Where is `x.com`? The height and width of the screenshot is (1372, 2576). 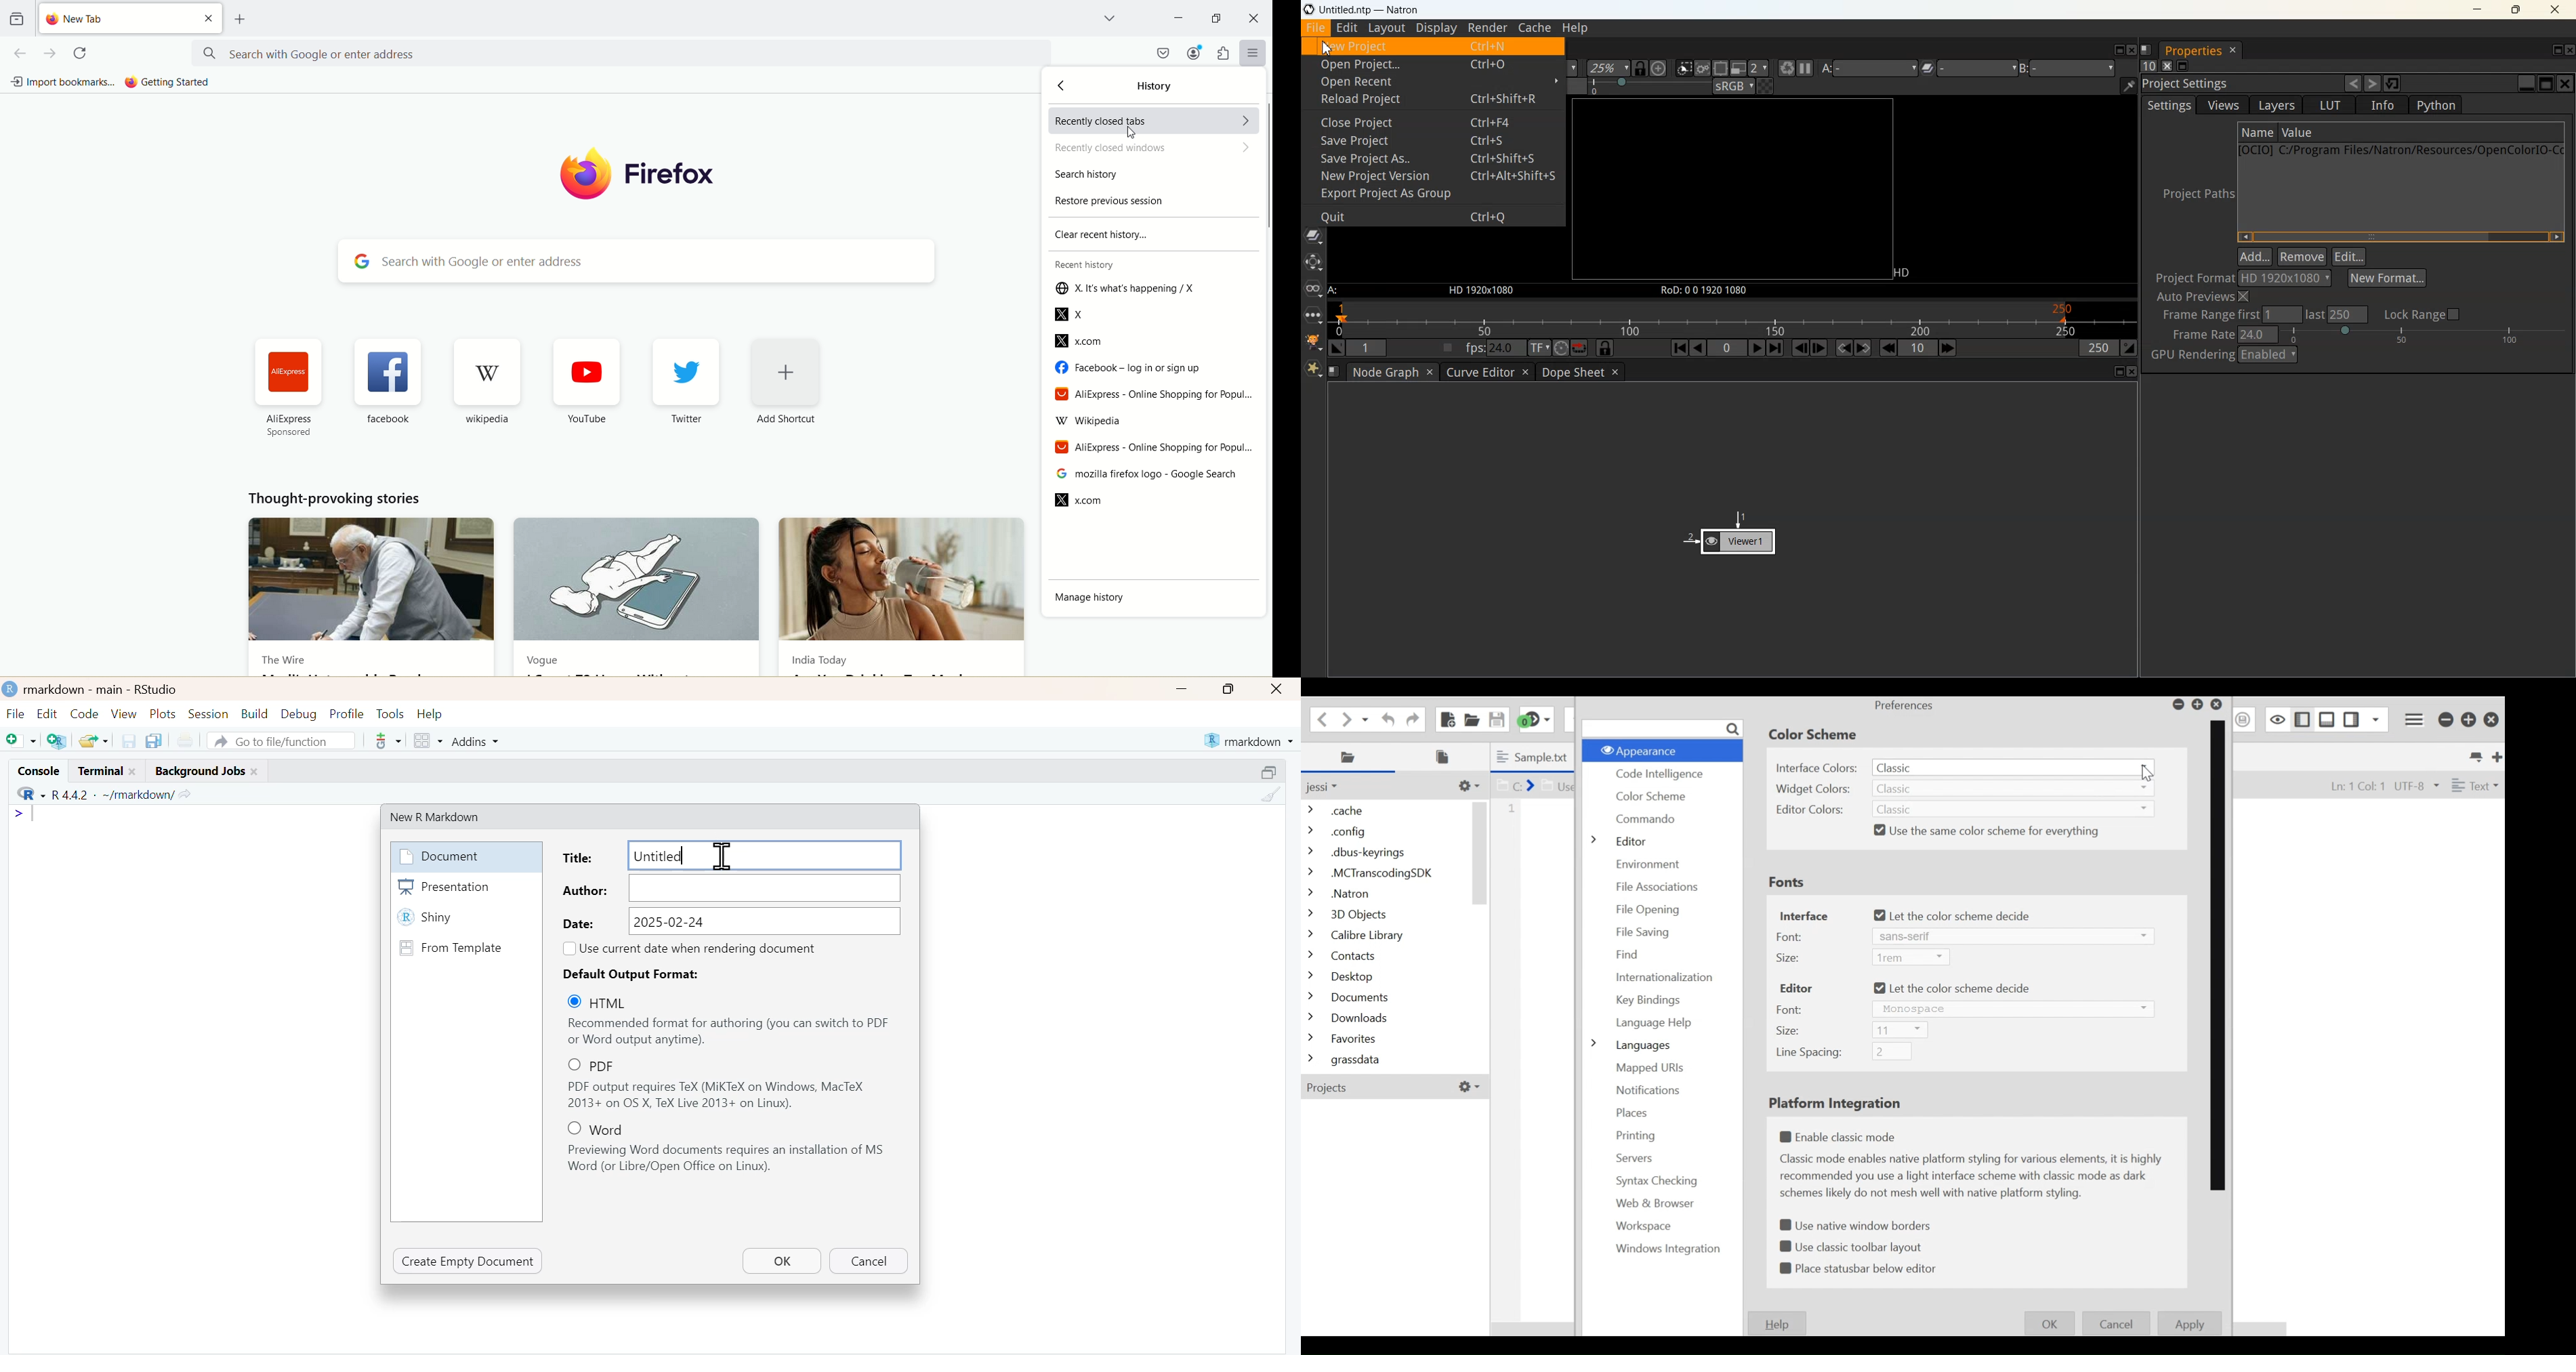
x.com is located at coordinates (1155, 339).